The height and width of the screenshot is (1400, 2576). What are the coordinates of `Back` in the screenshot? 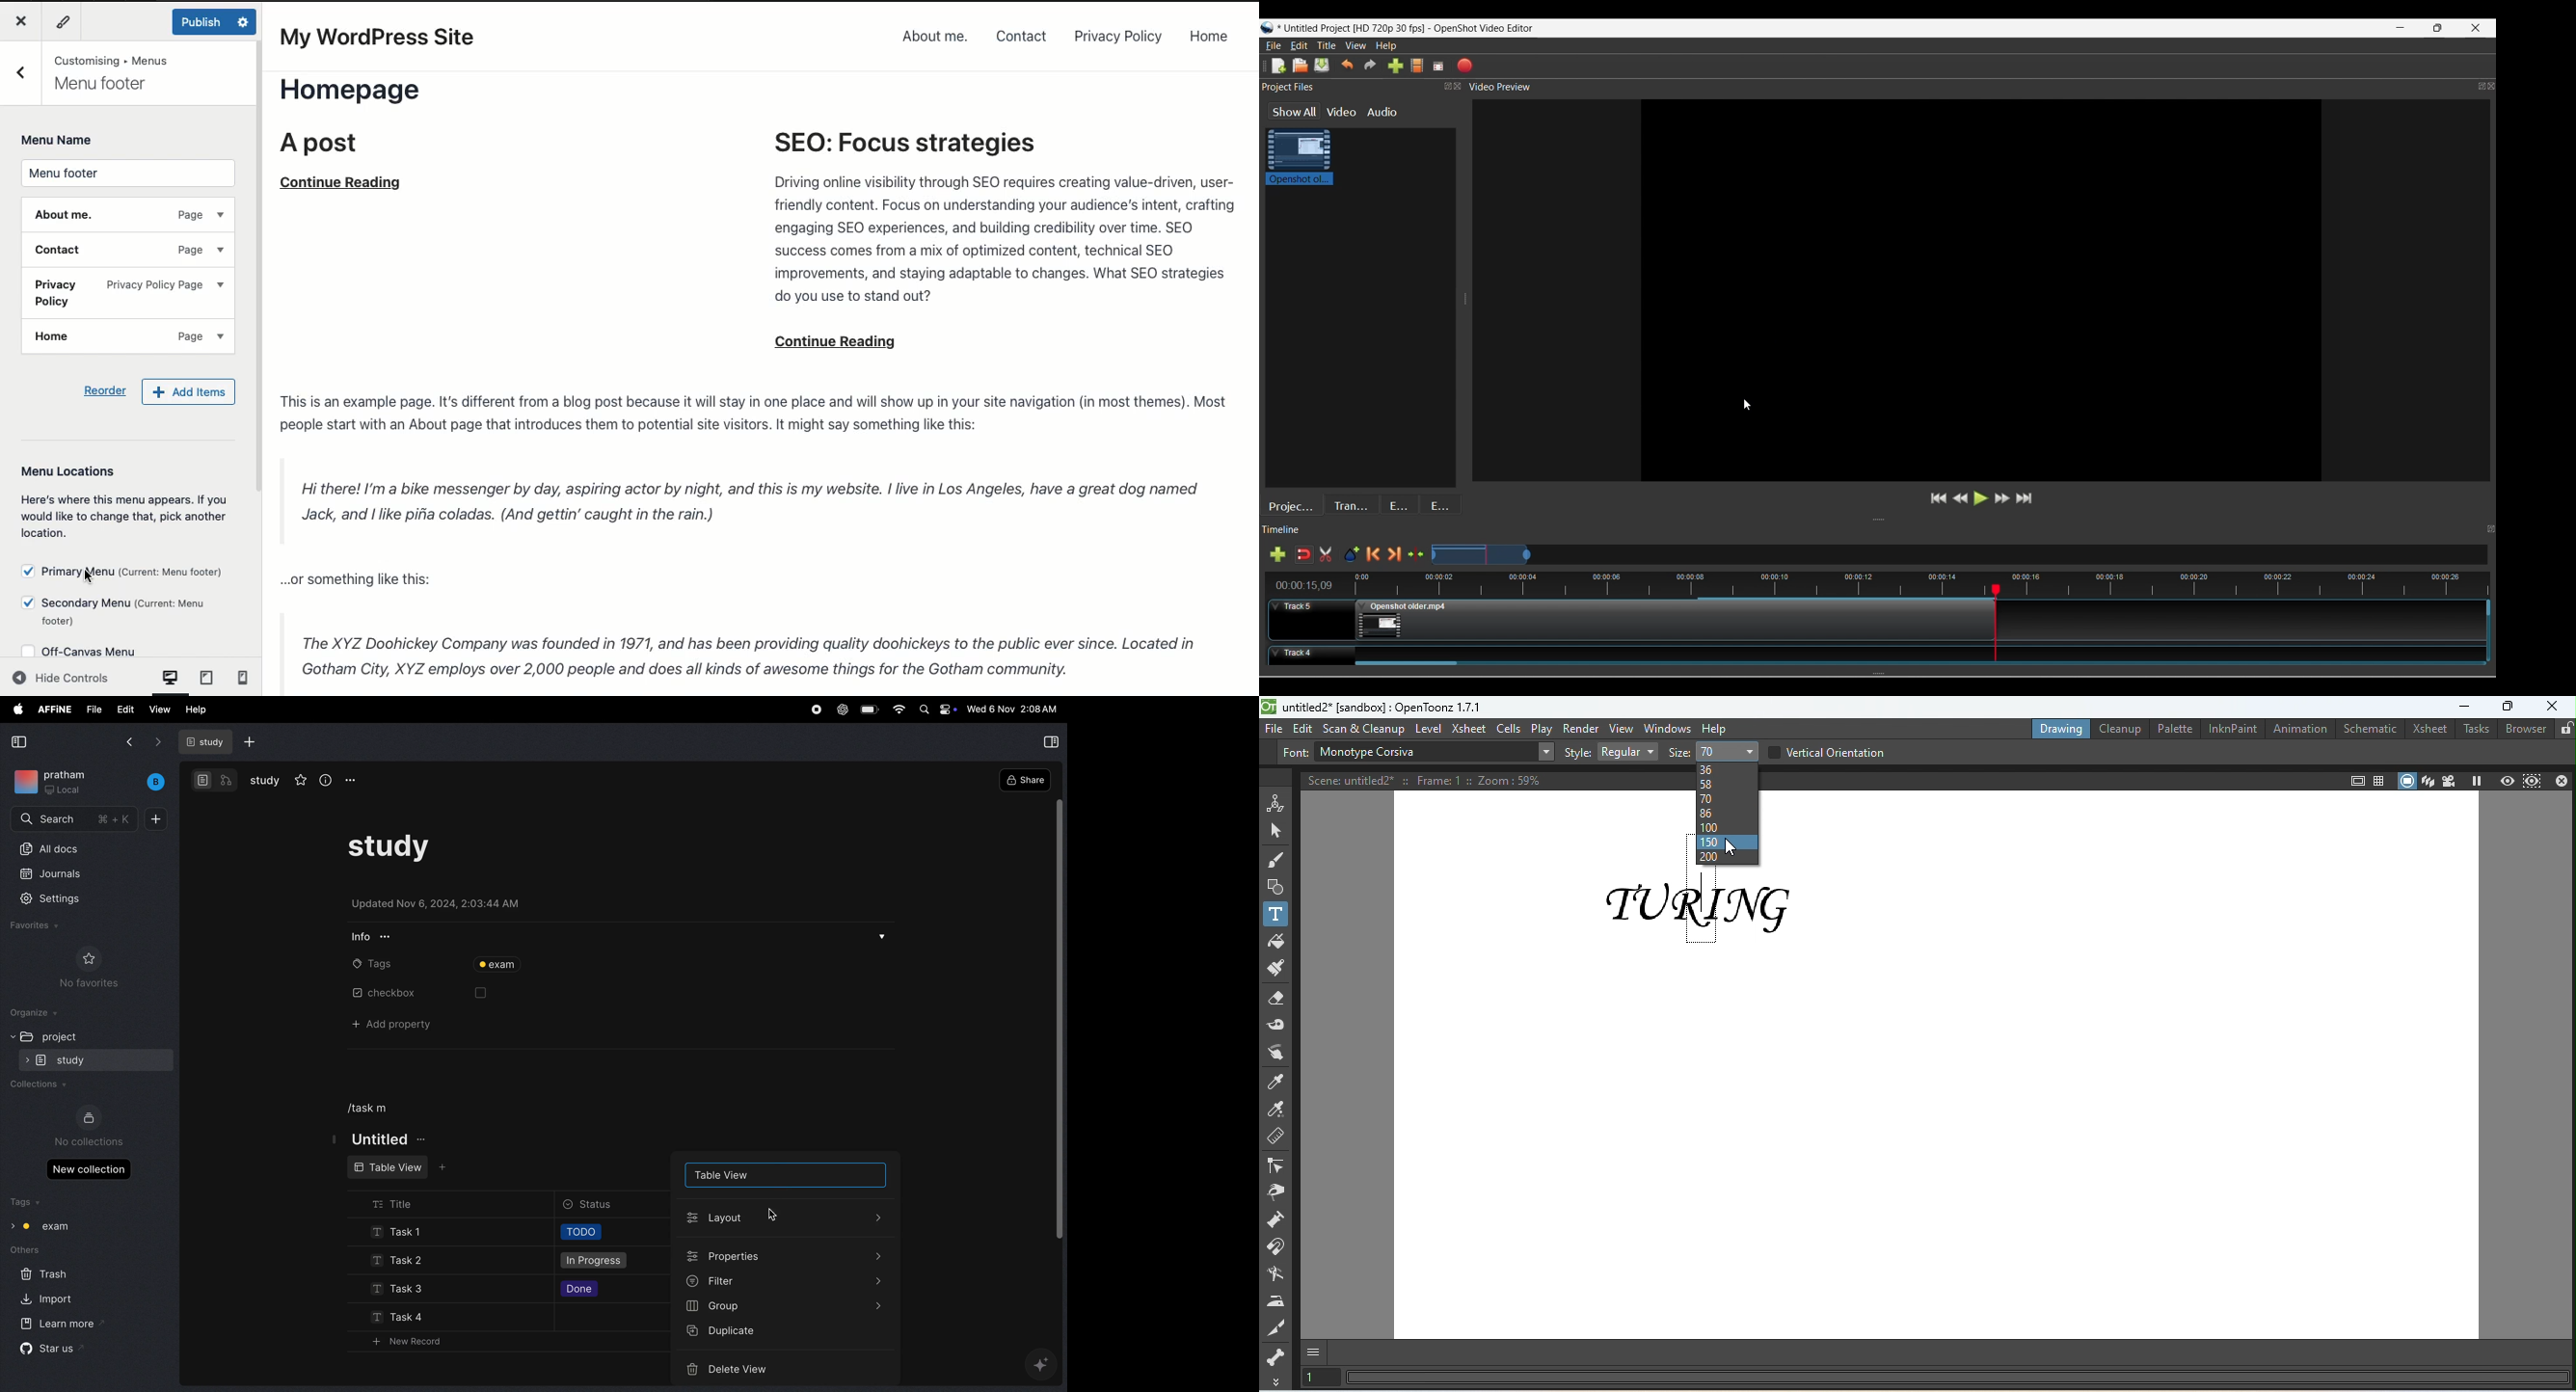 It's located at (22, 70).